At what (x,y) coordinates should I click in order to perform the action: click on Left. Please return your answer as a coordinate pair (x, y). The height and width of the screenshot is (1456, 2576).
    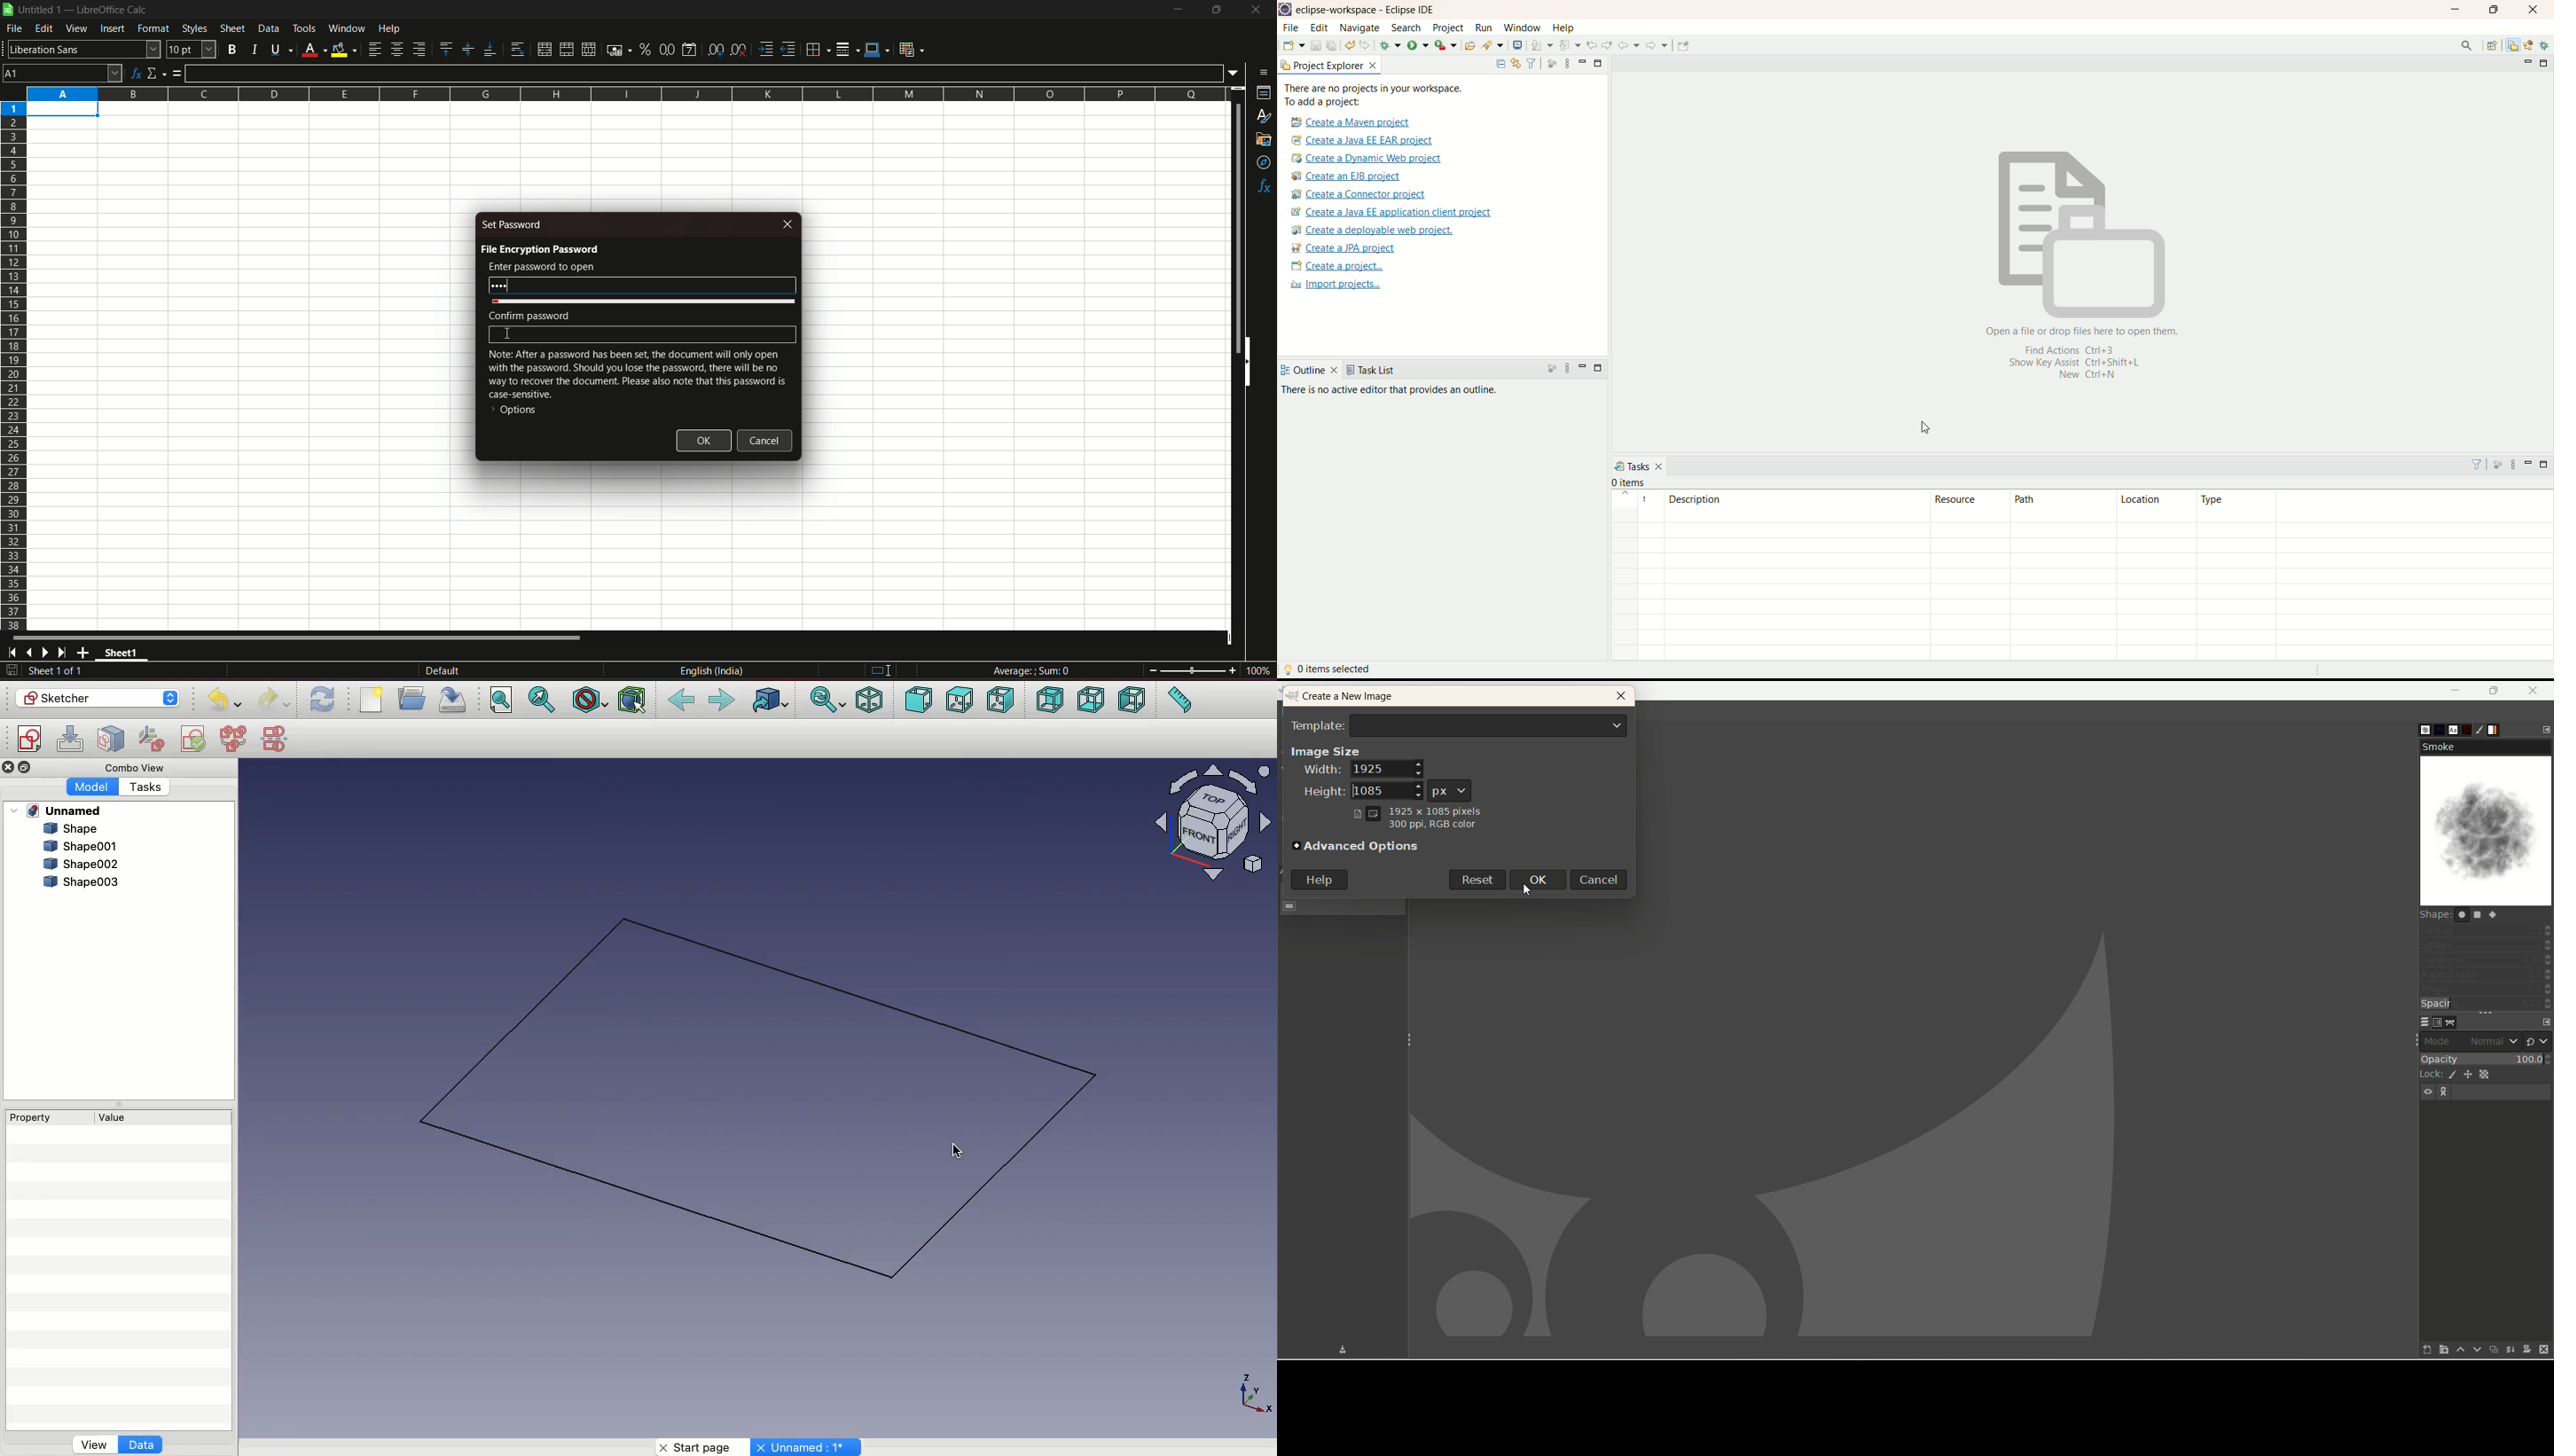
    Looking at the image, I should click on (1132, 700).